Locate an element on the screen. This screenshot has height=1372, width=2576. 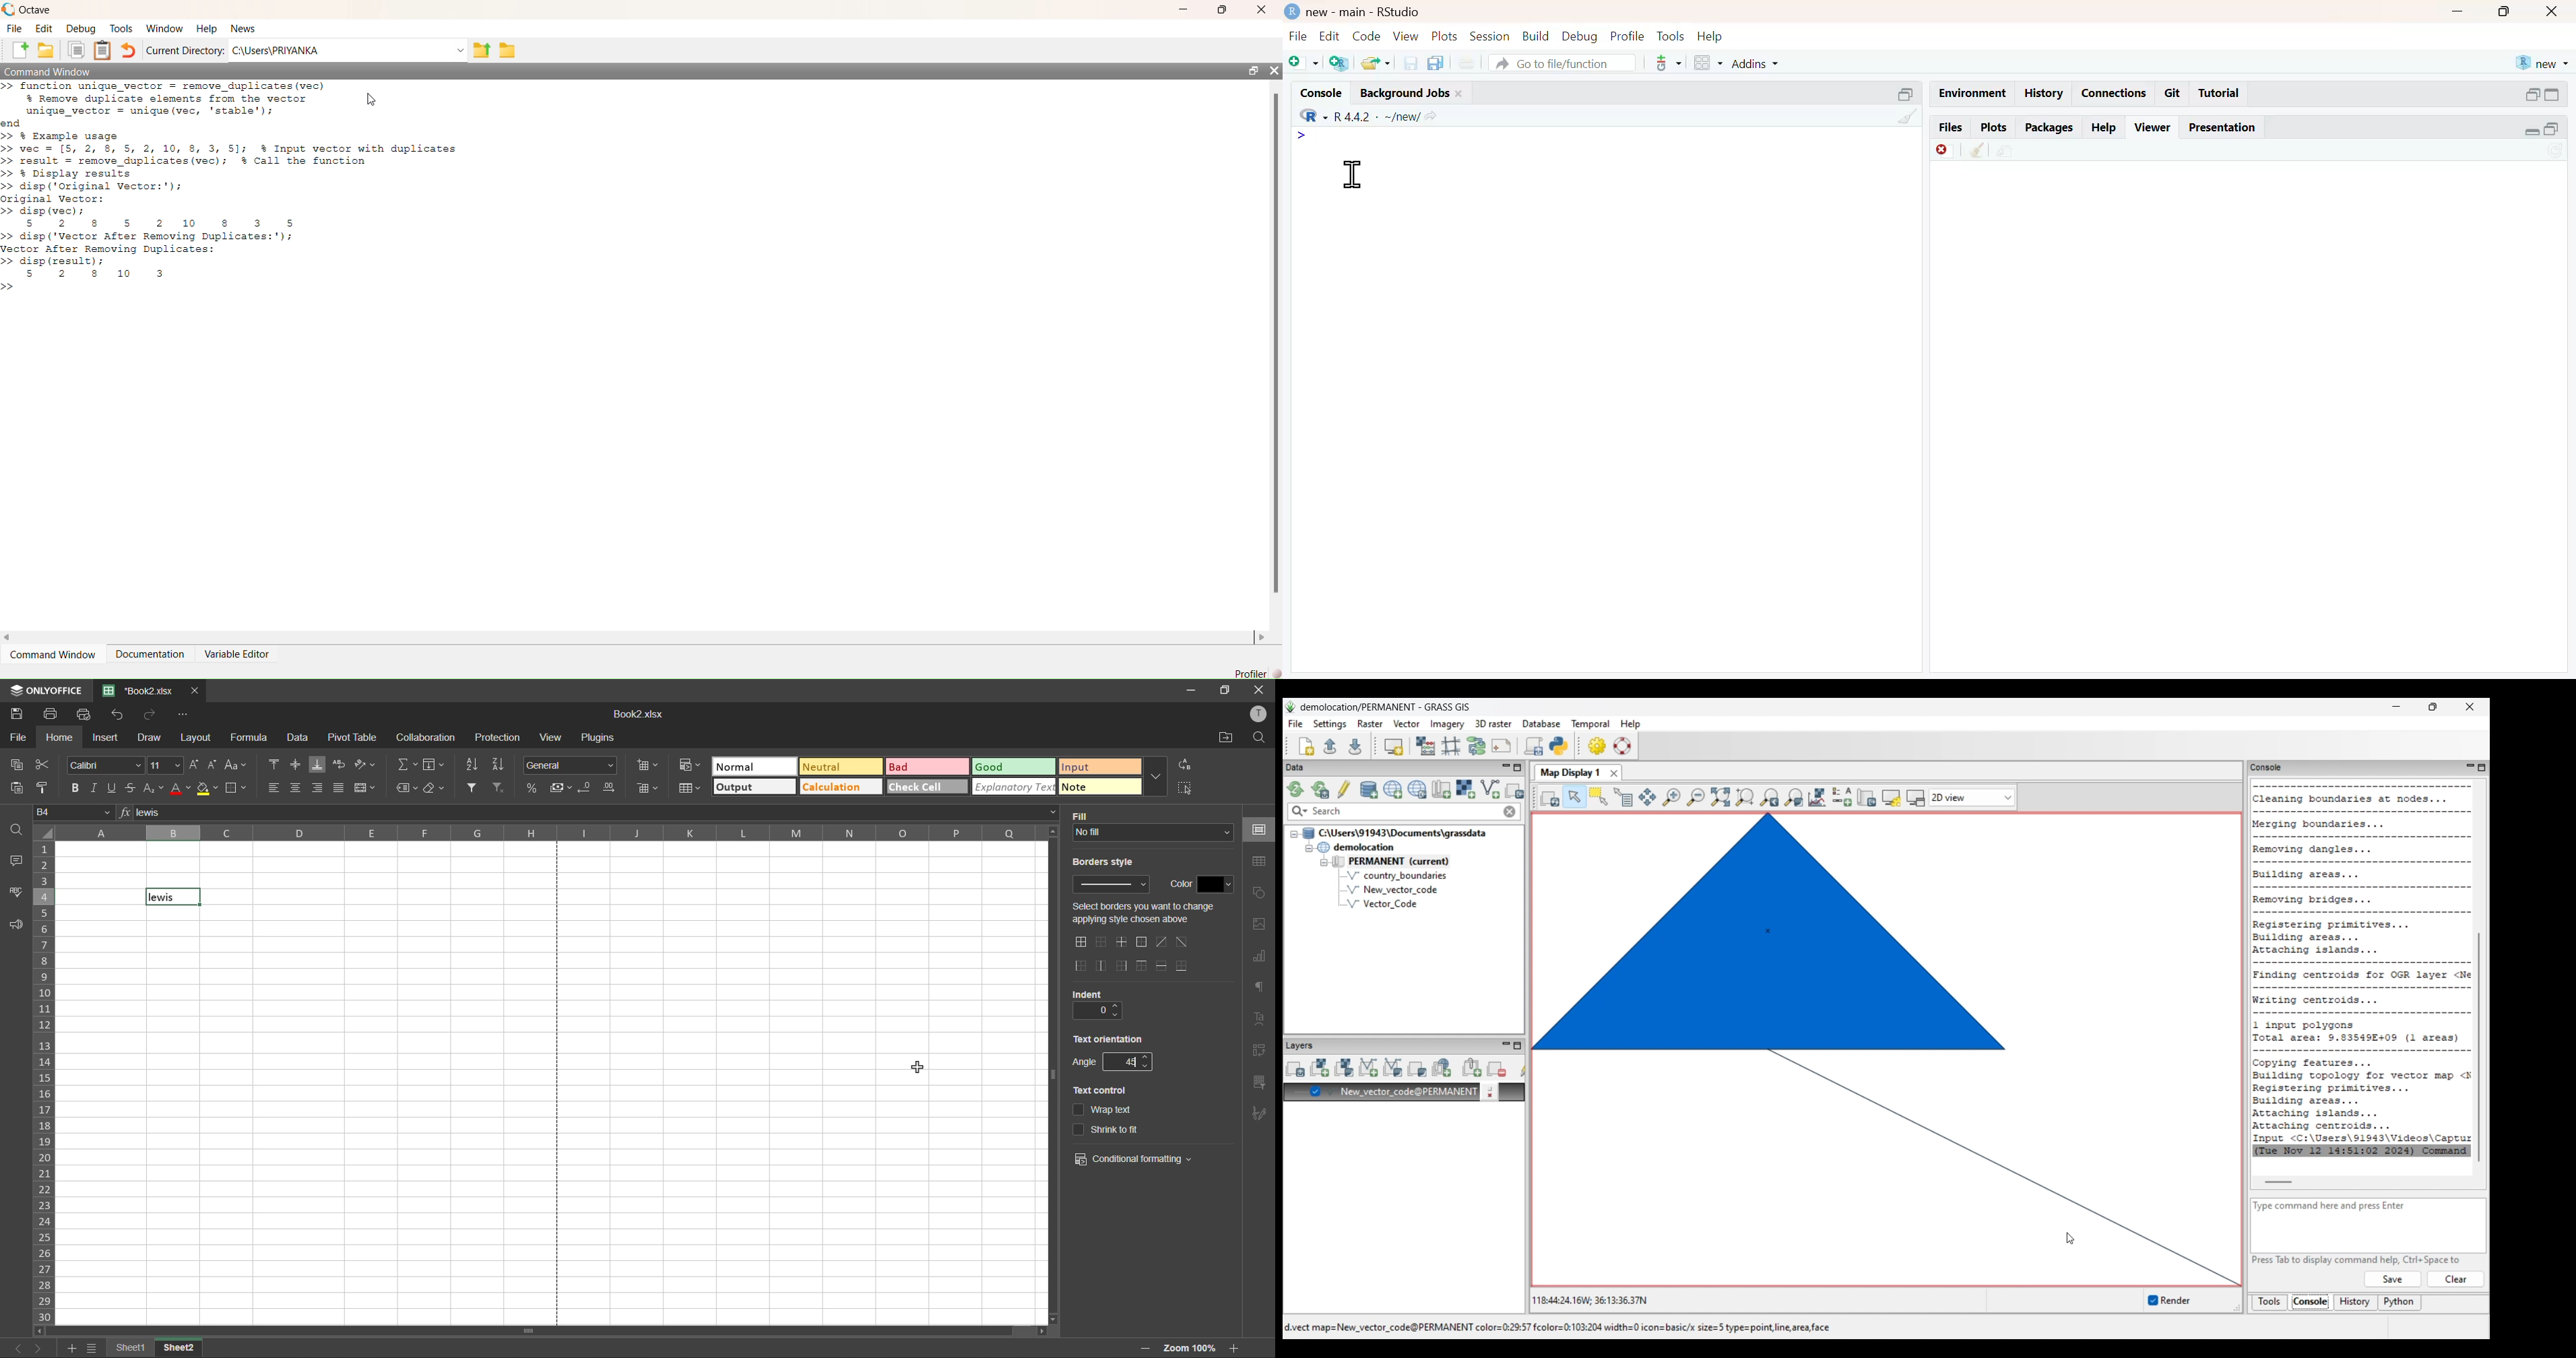
home is located at coordinates (59, 738).